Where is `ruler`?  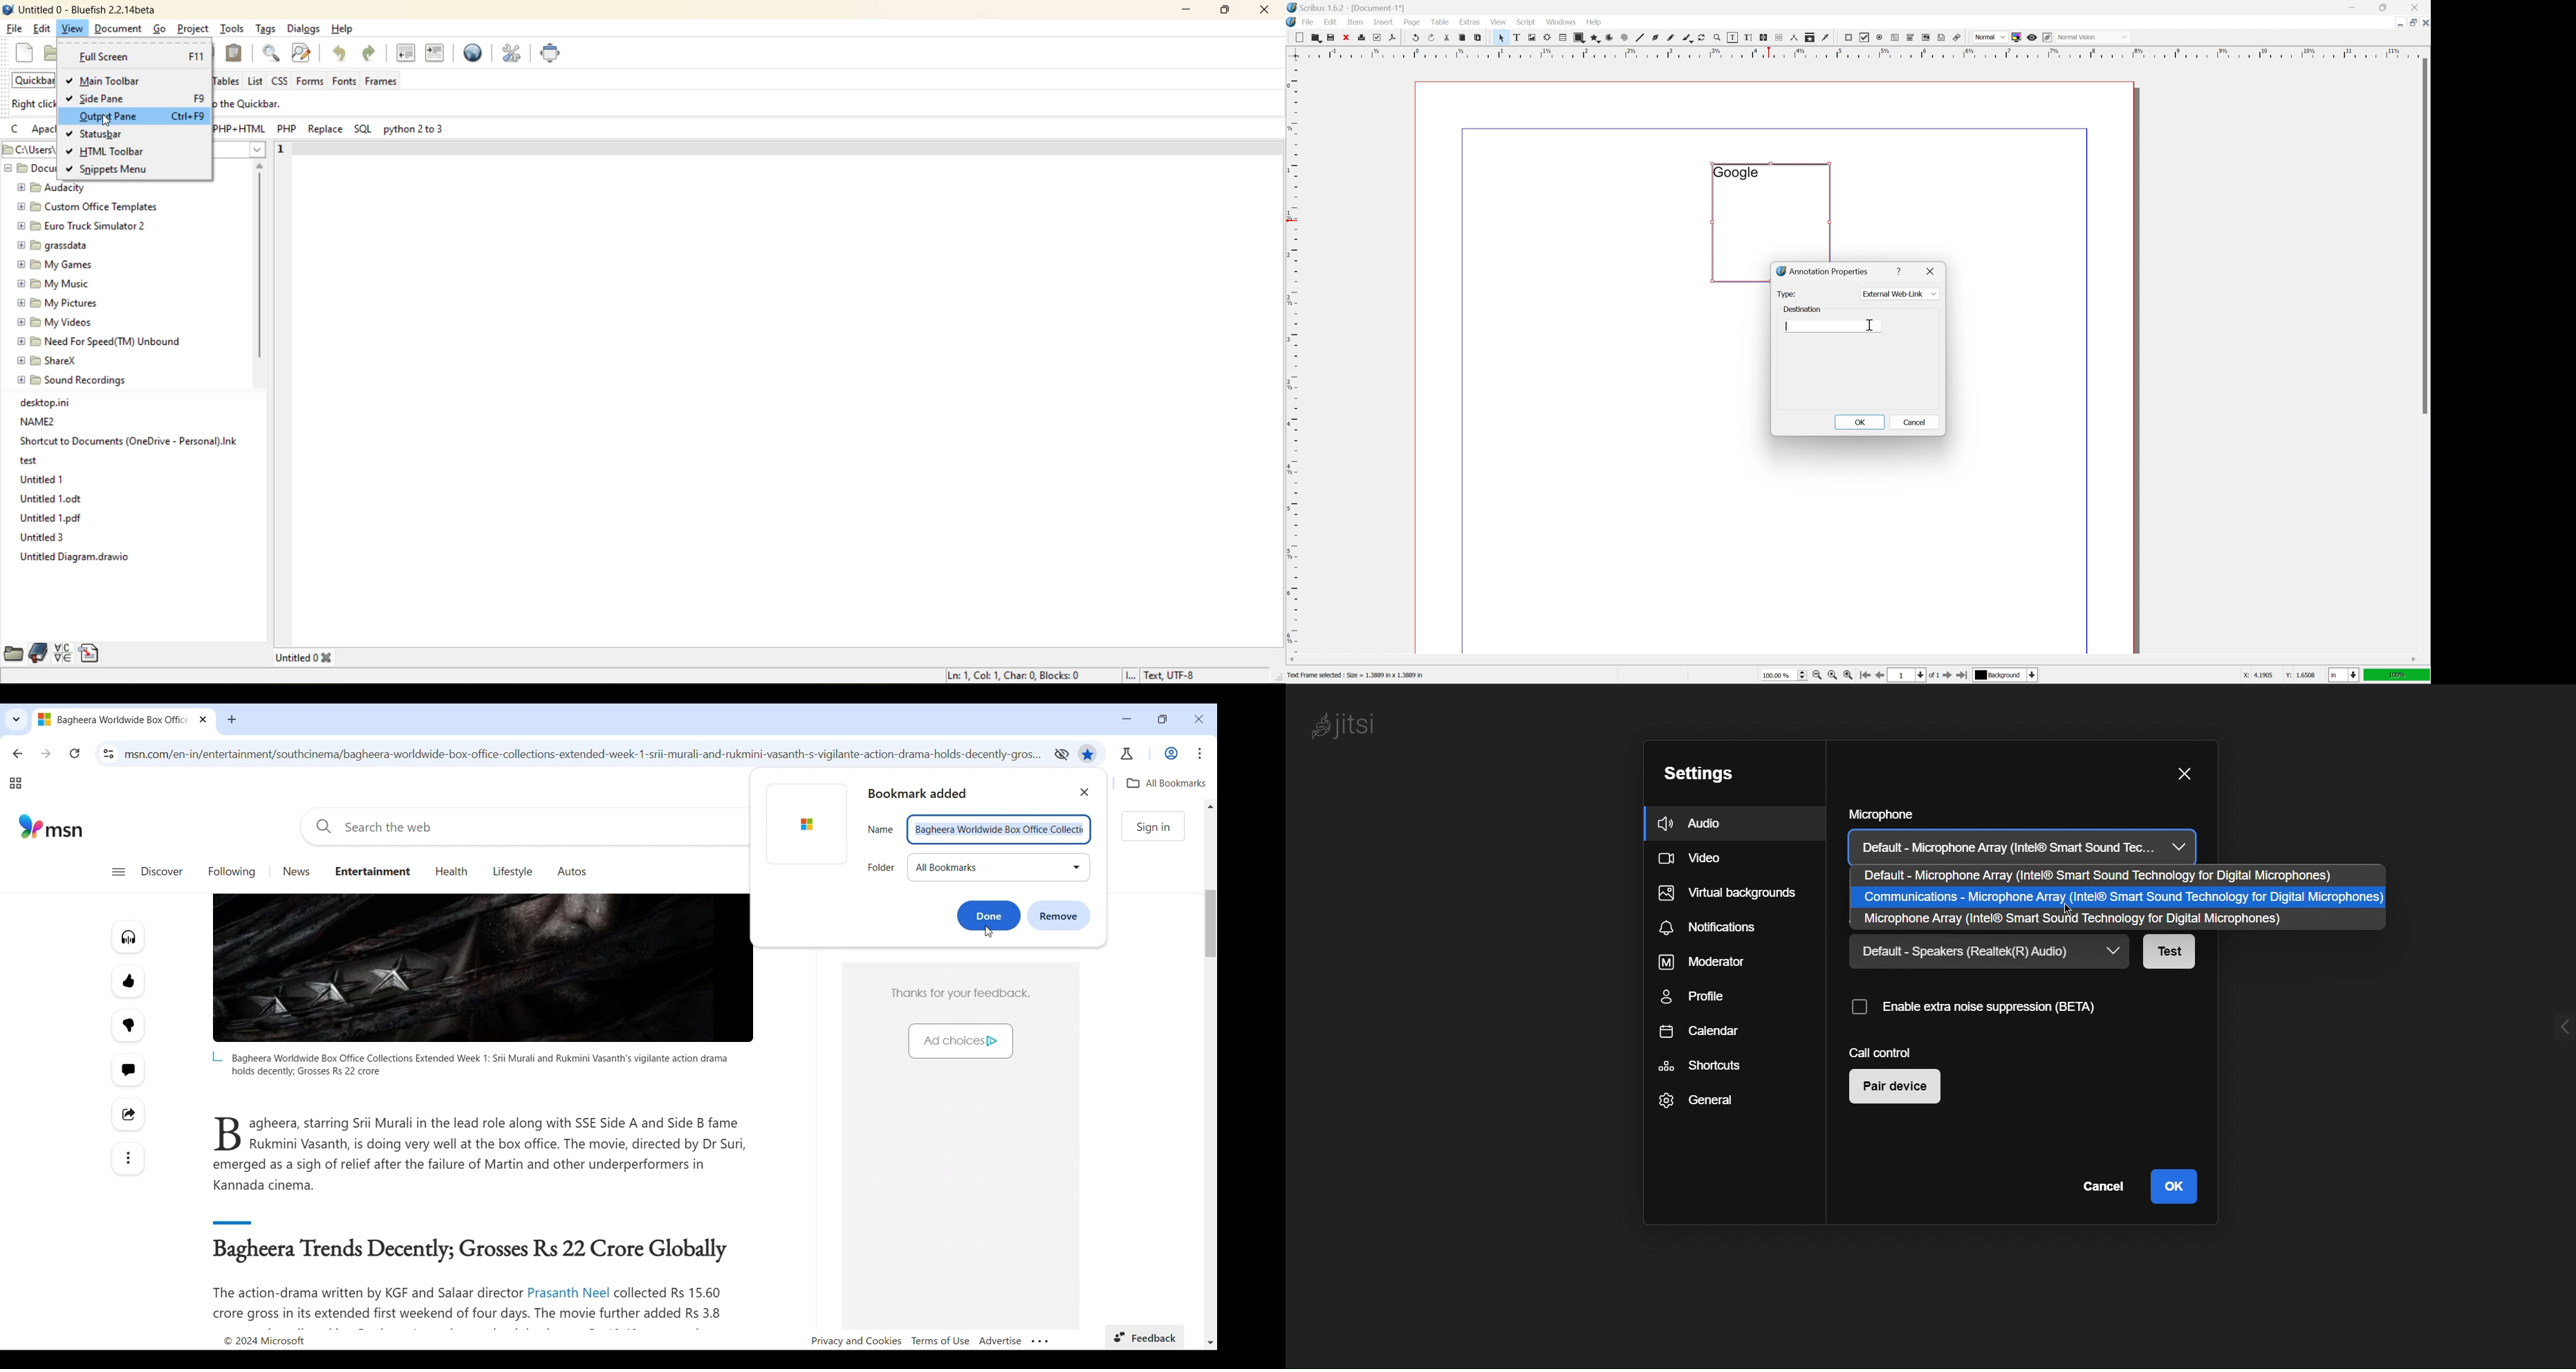 ruler is located at coordinates (1858, 52).